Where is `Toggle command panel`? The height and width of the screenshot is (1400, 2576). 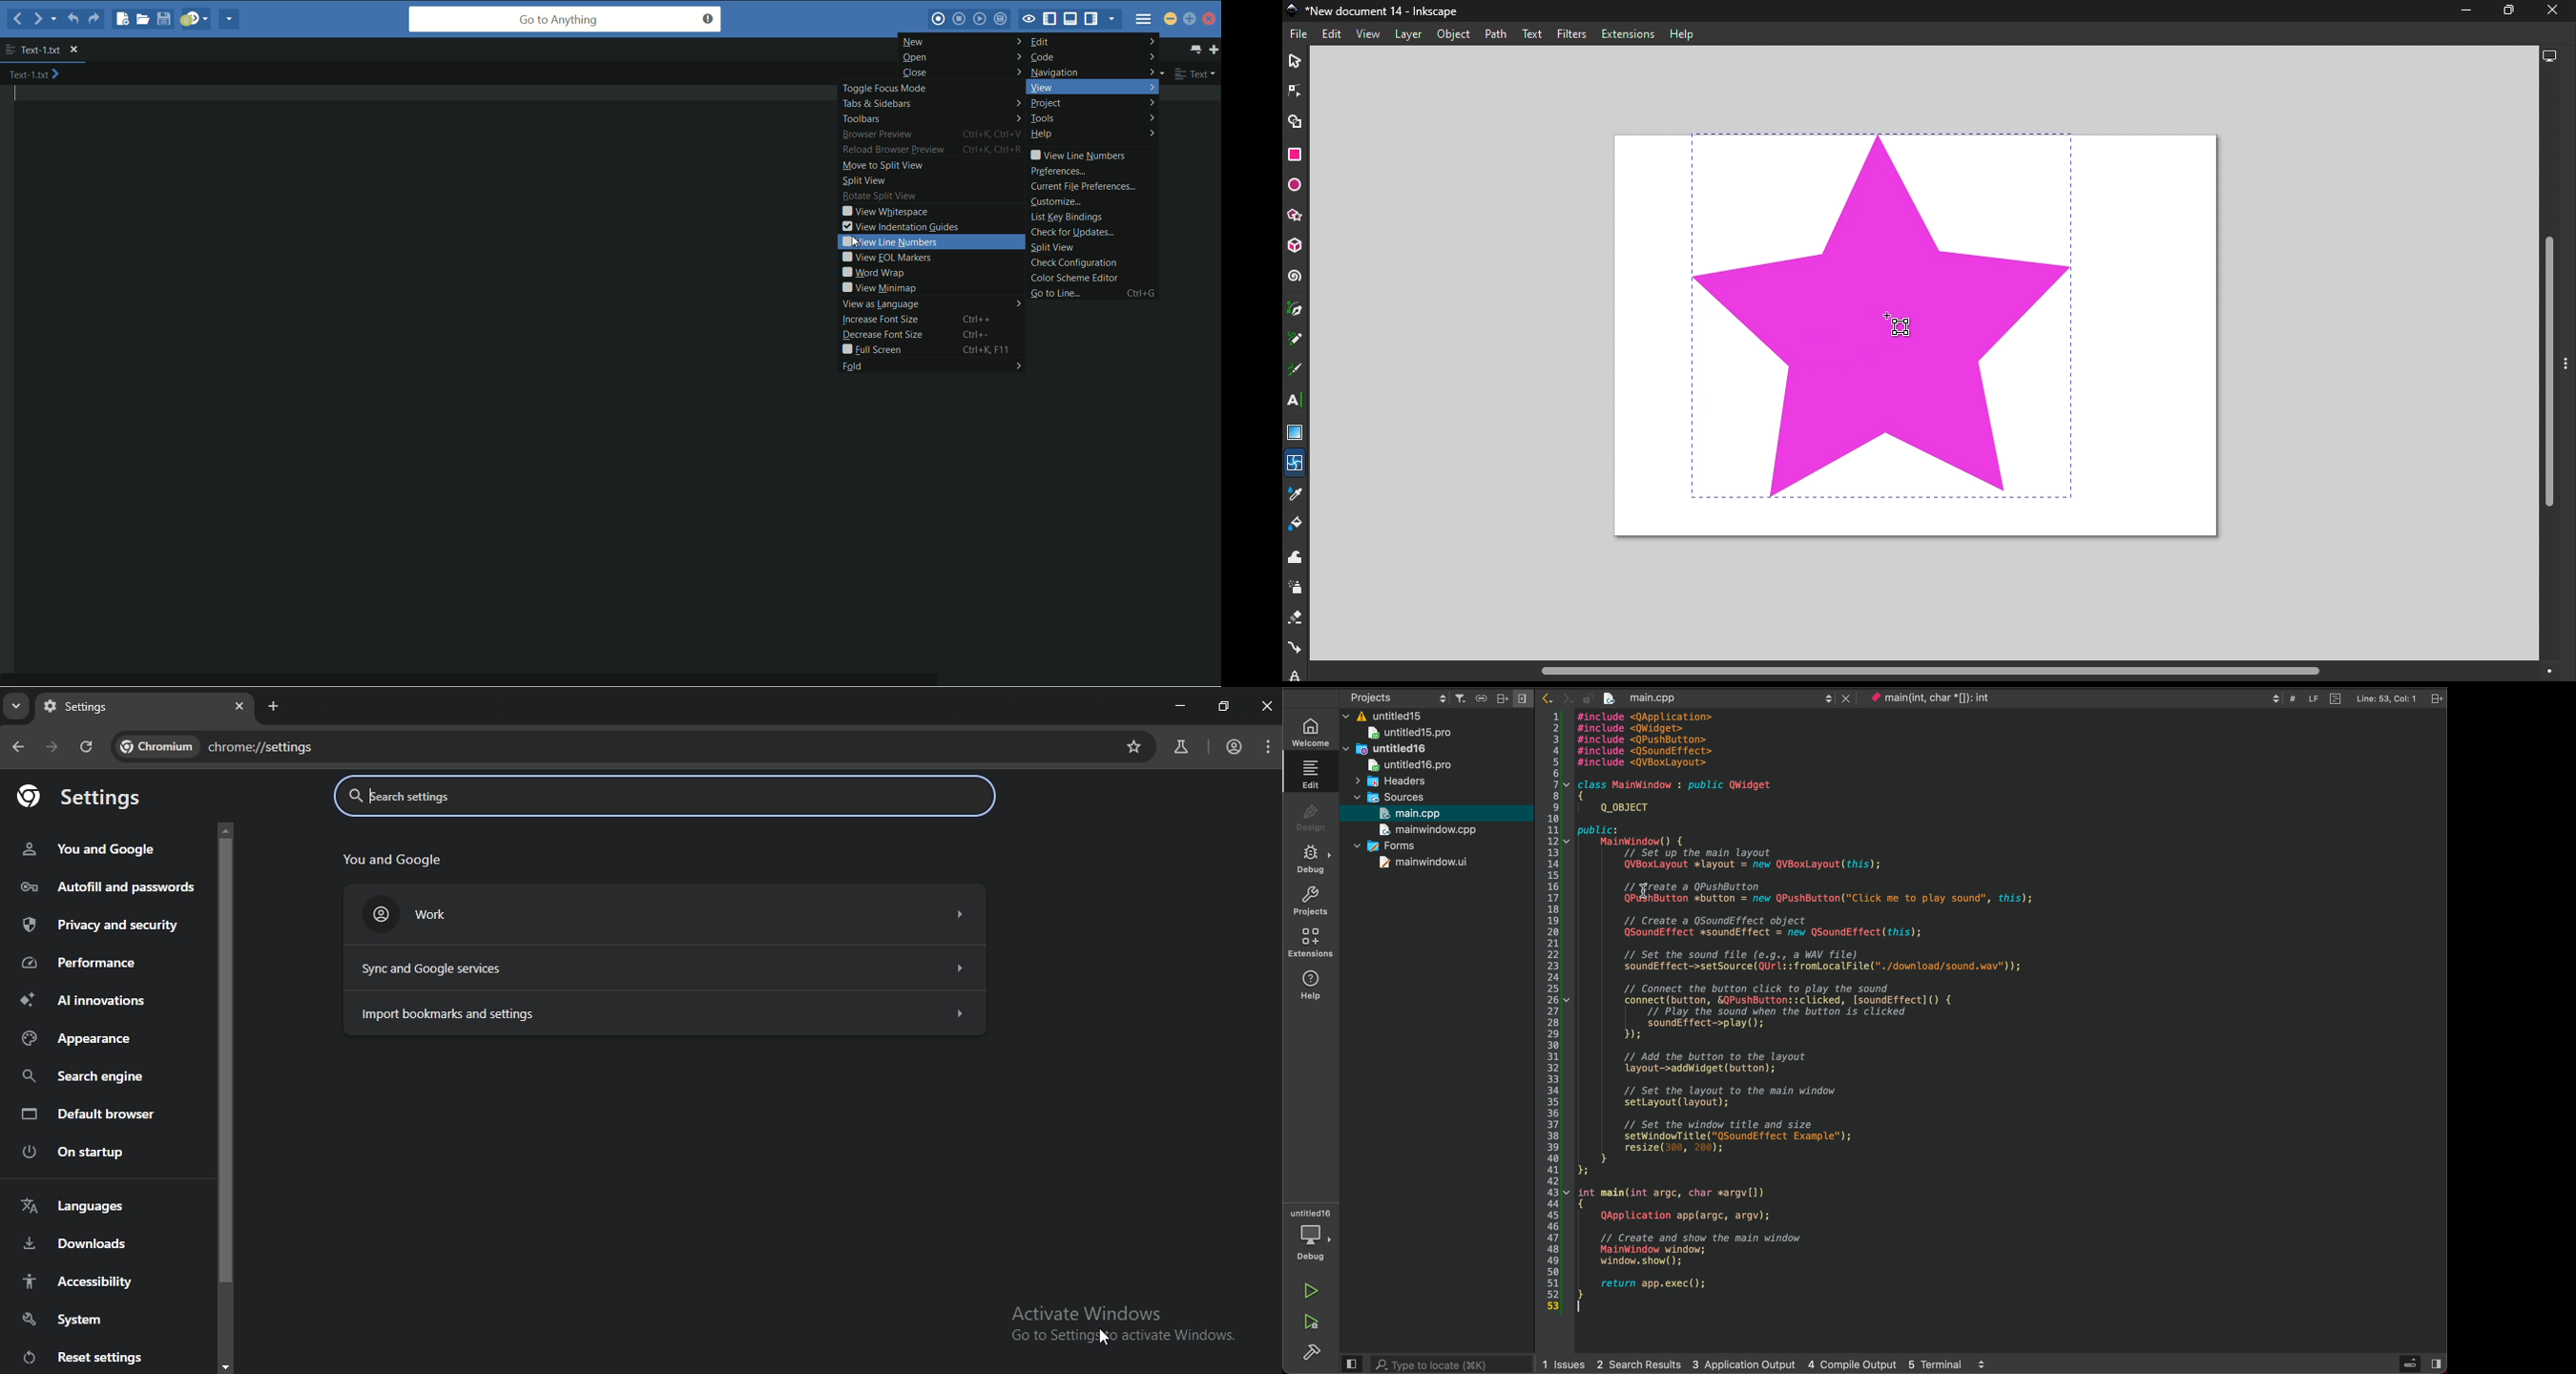 Toggle command panel is located at coordinates (2568, 377).